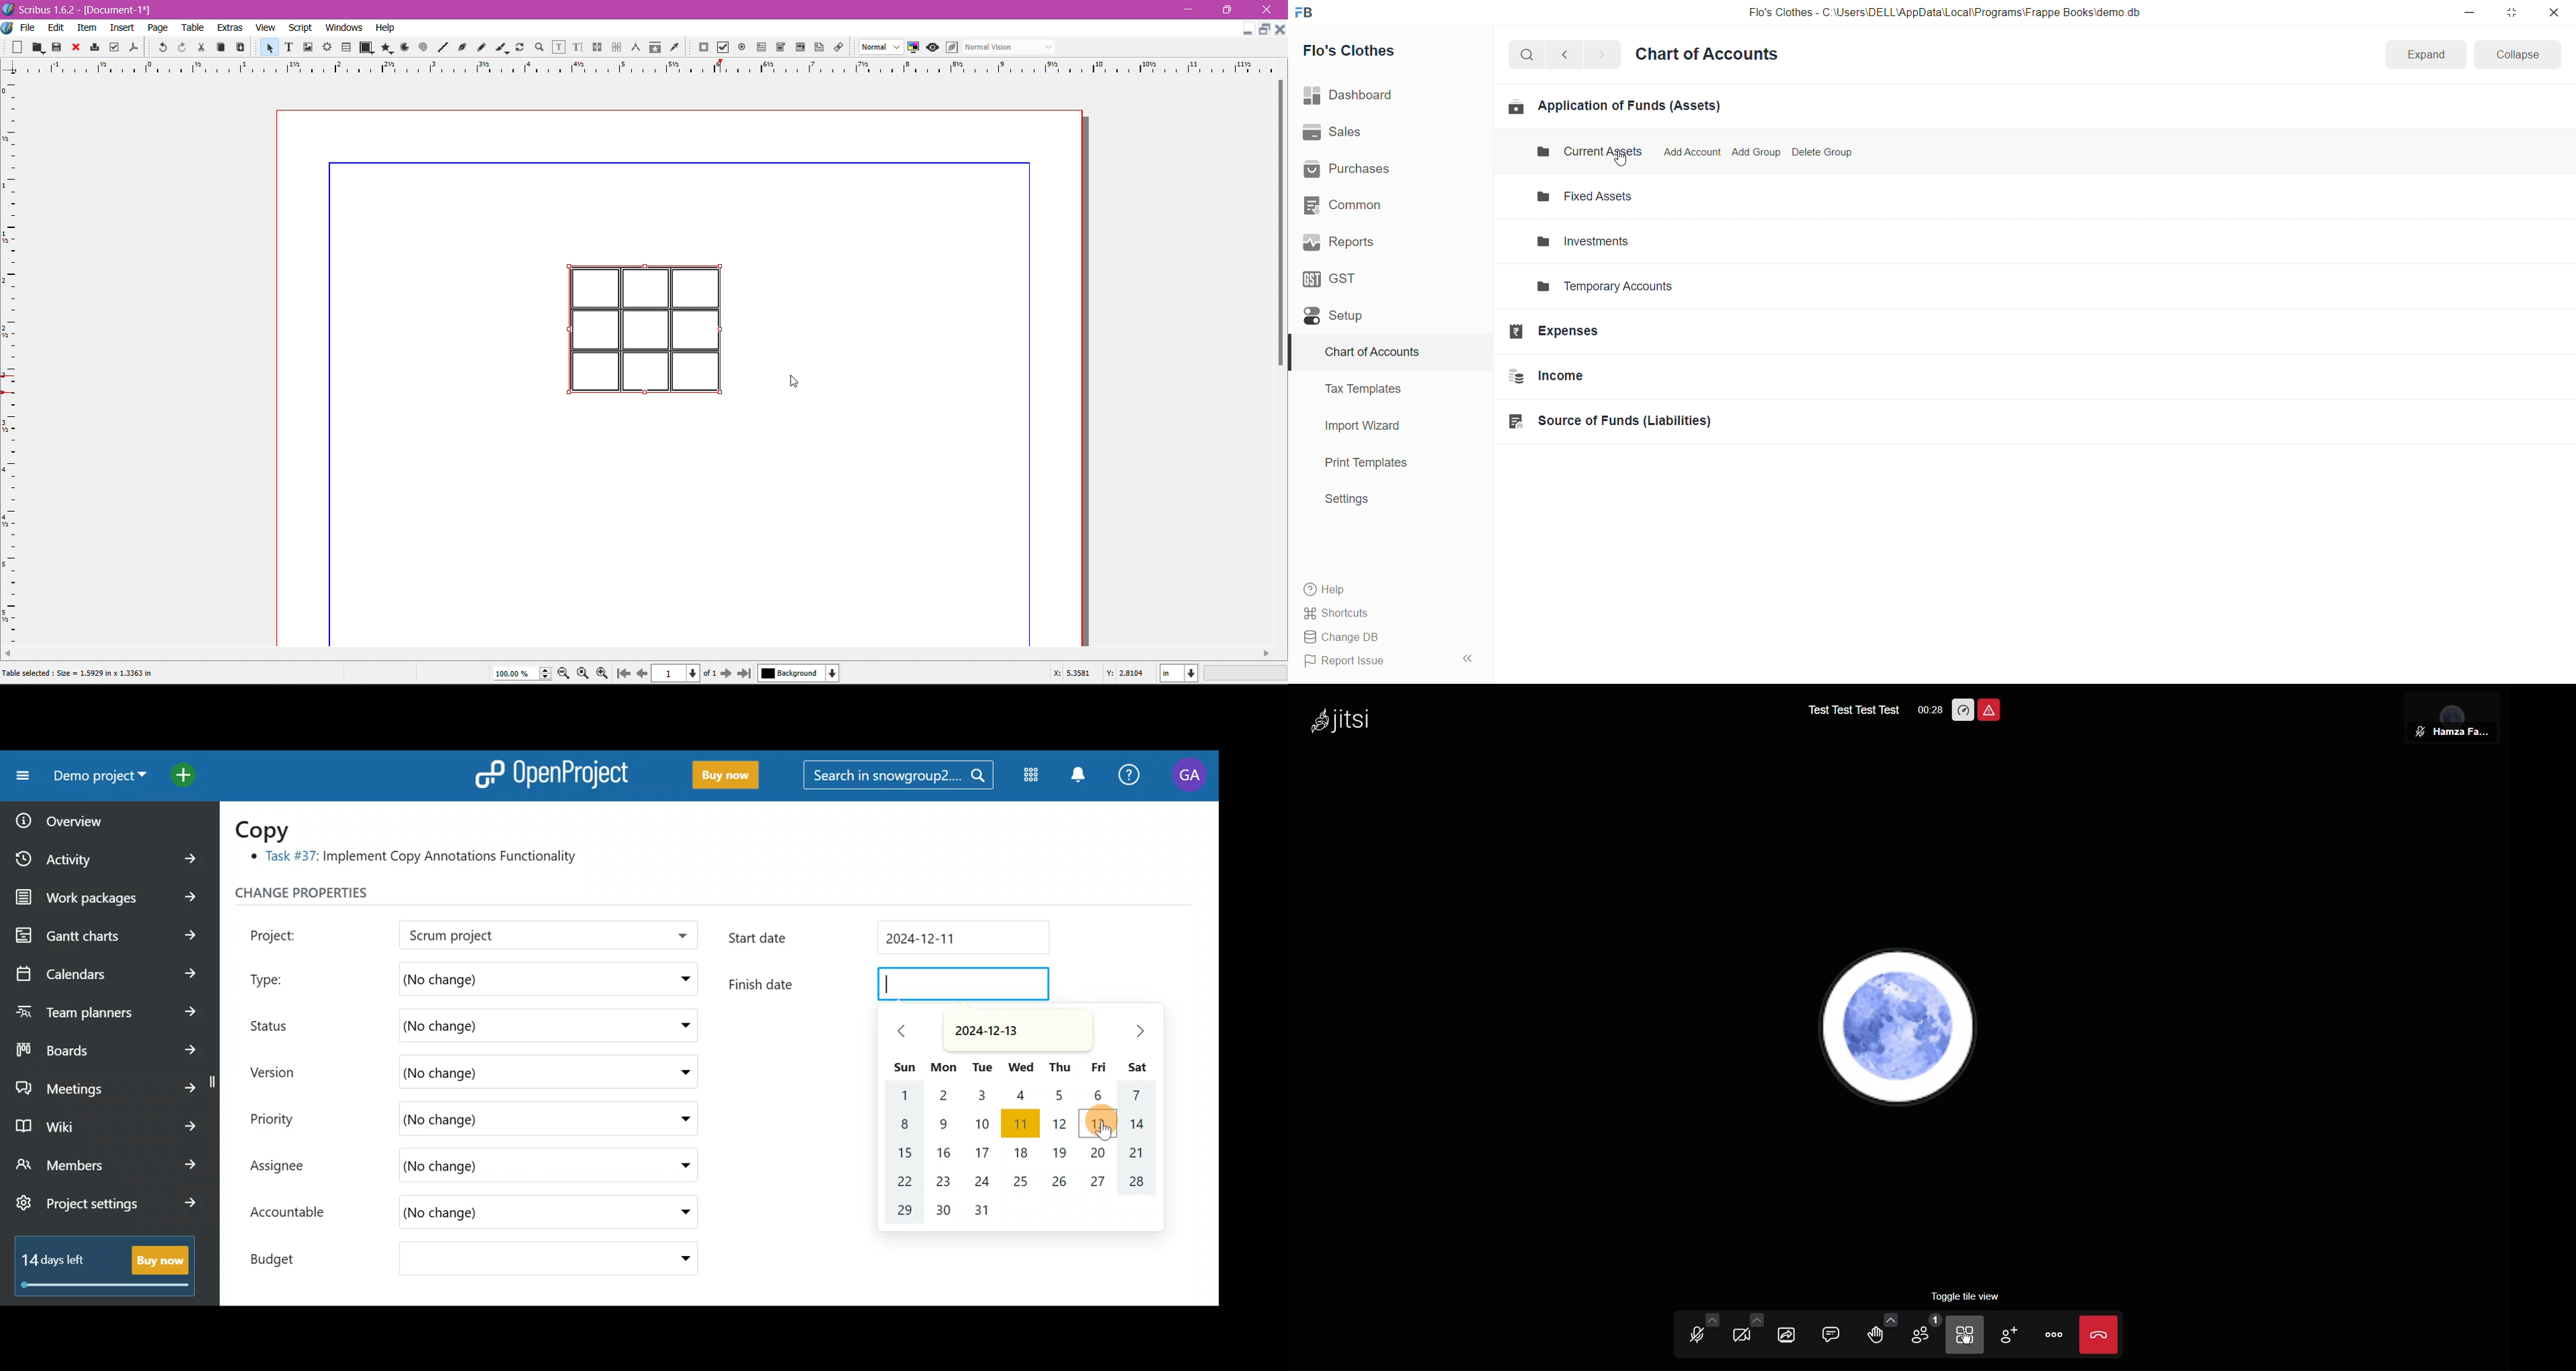 Image resolution: width=2576 pixels, height=1372 pixels. What do you see at coordinates (511, 936) in the screenshot?
I see `Demo project` at bounding box center [511, 936].